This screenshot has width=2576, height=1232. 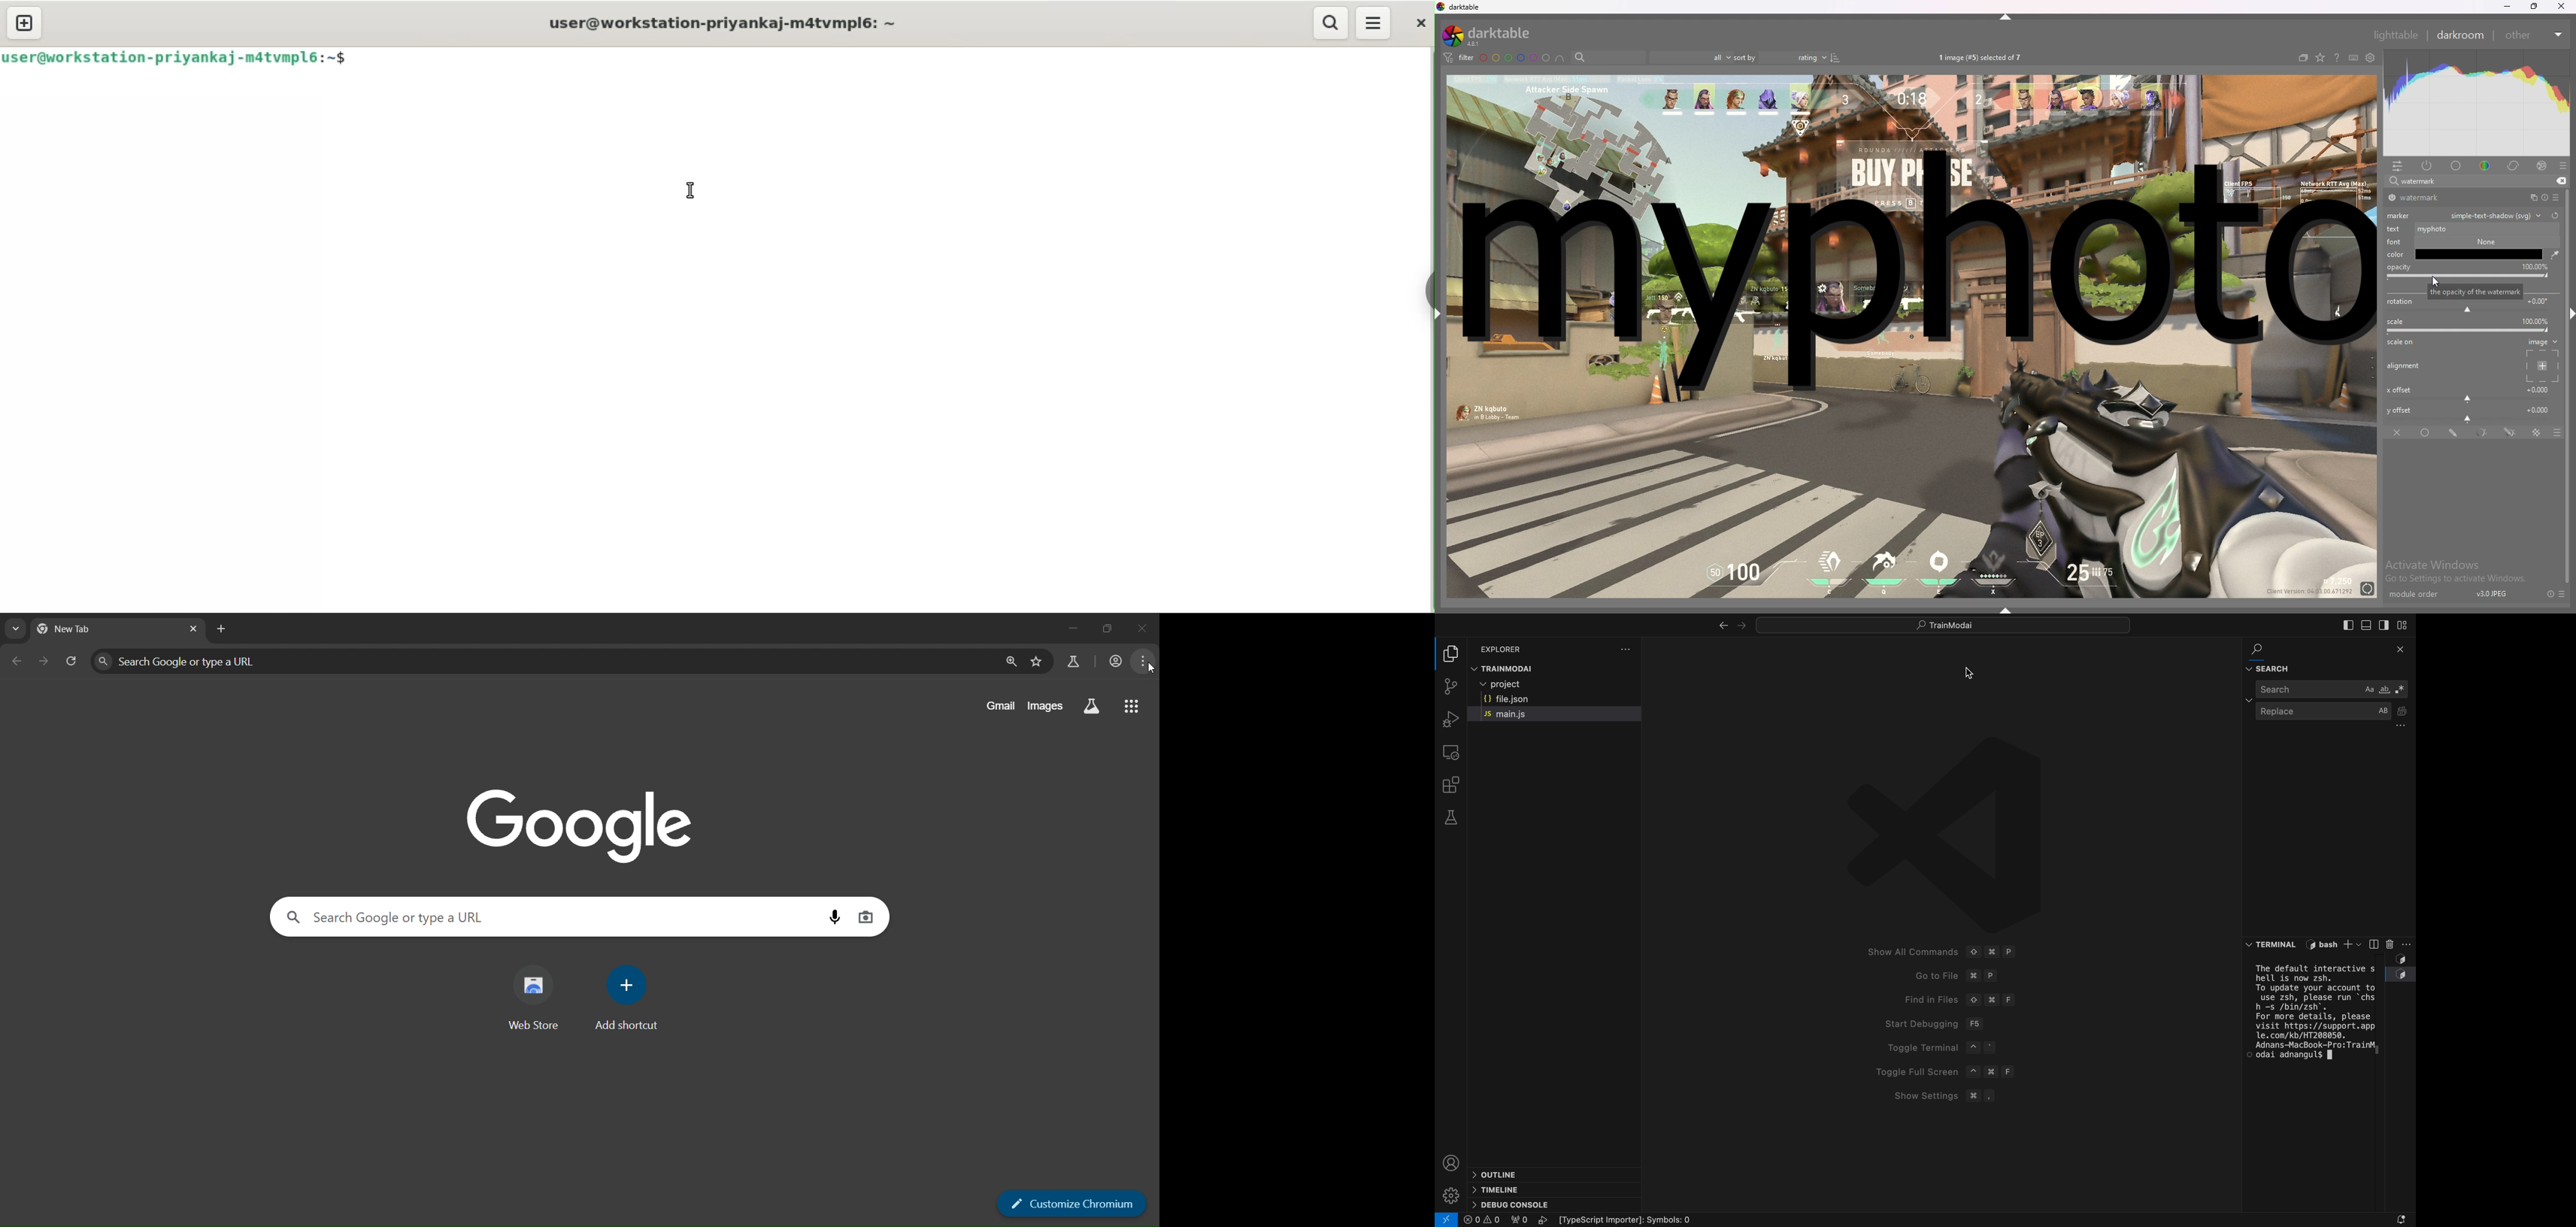 I want to click on presets, so click(x=2562, y=594).